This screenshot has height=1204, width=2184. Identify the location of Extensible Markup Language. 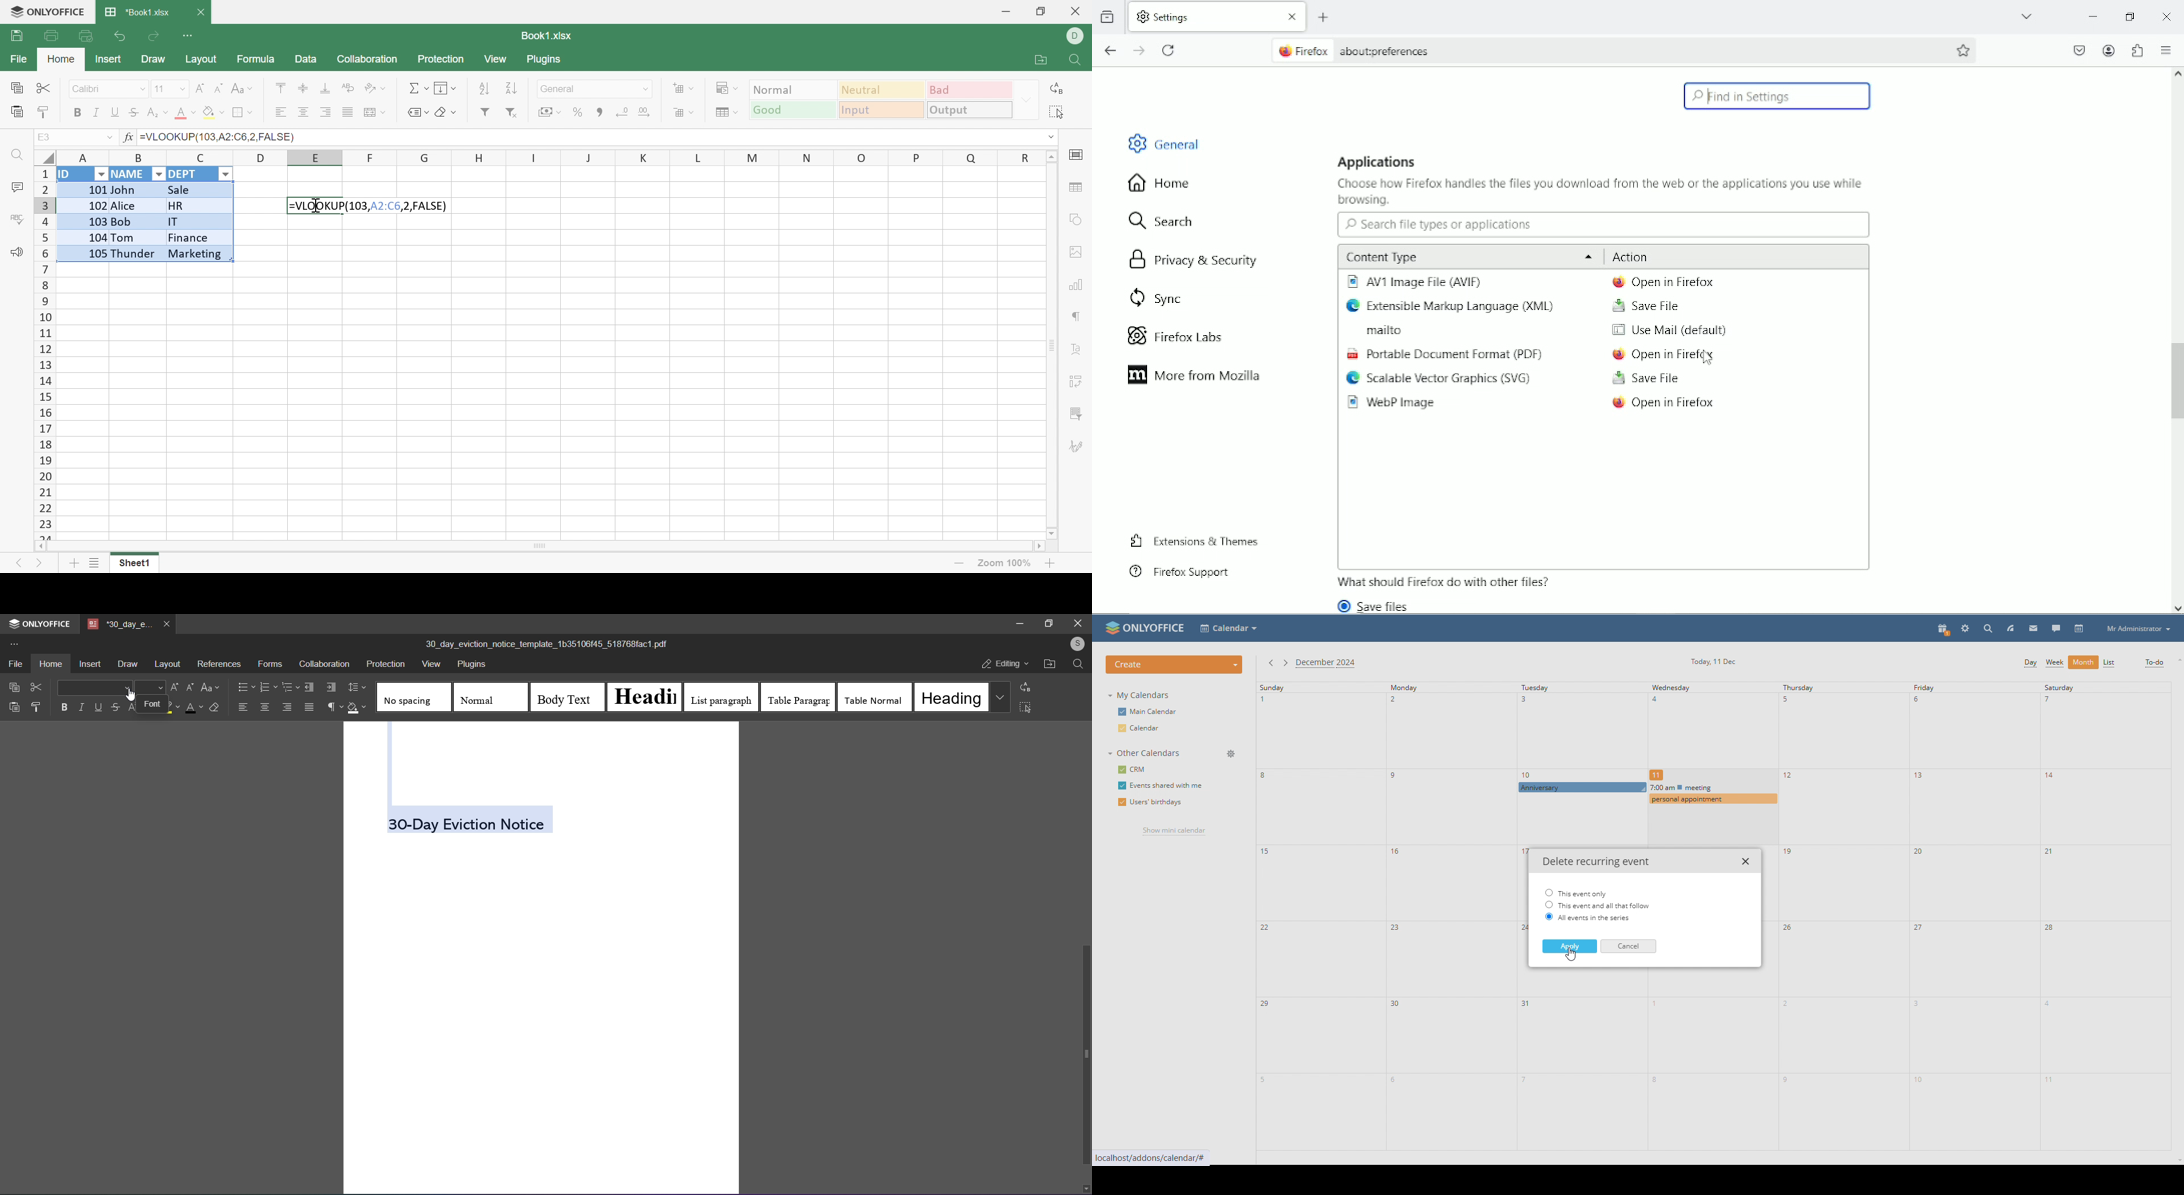
(1455, 306).